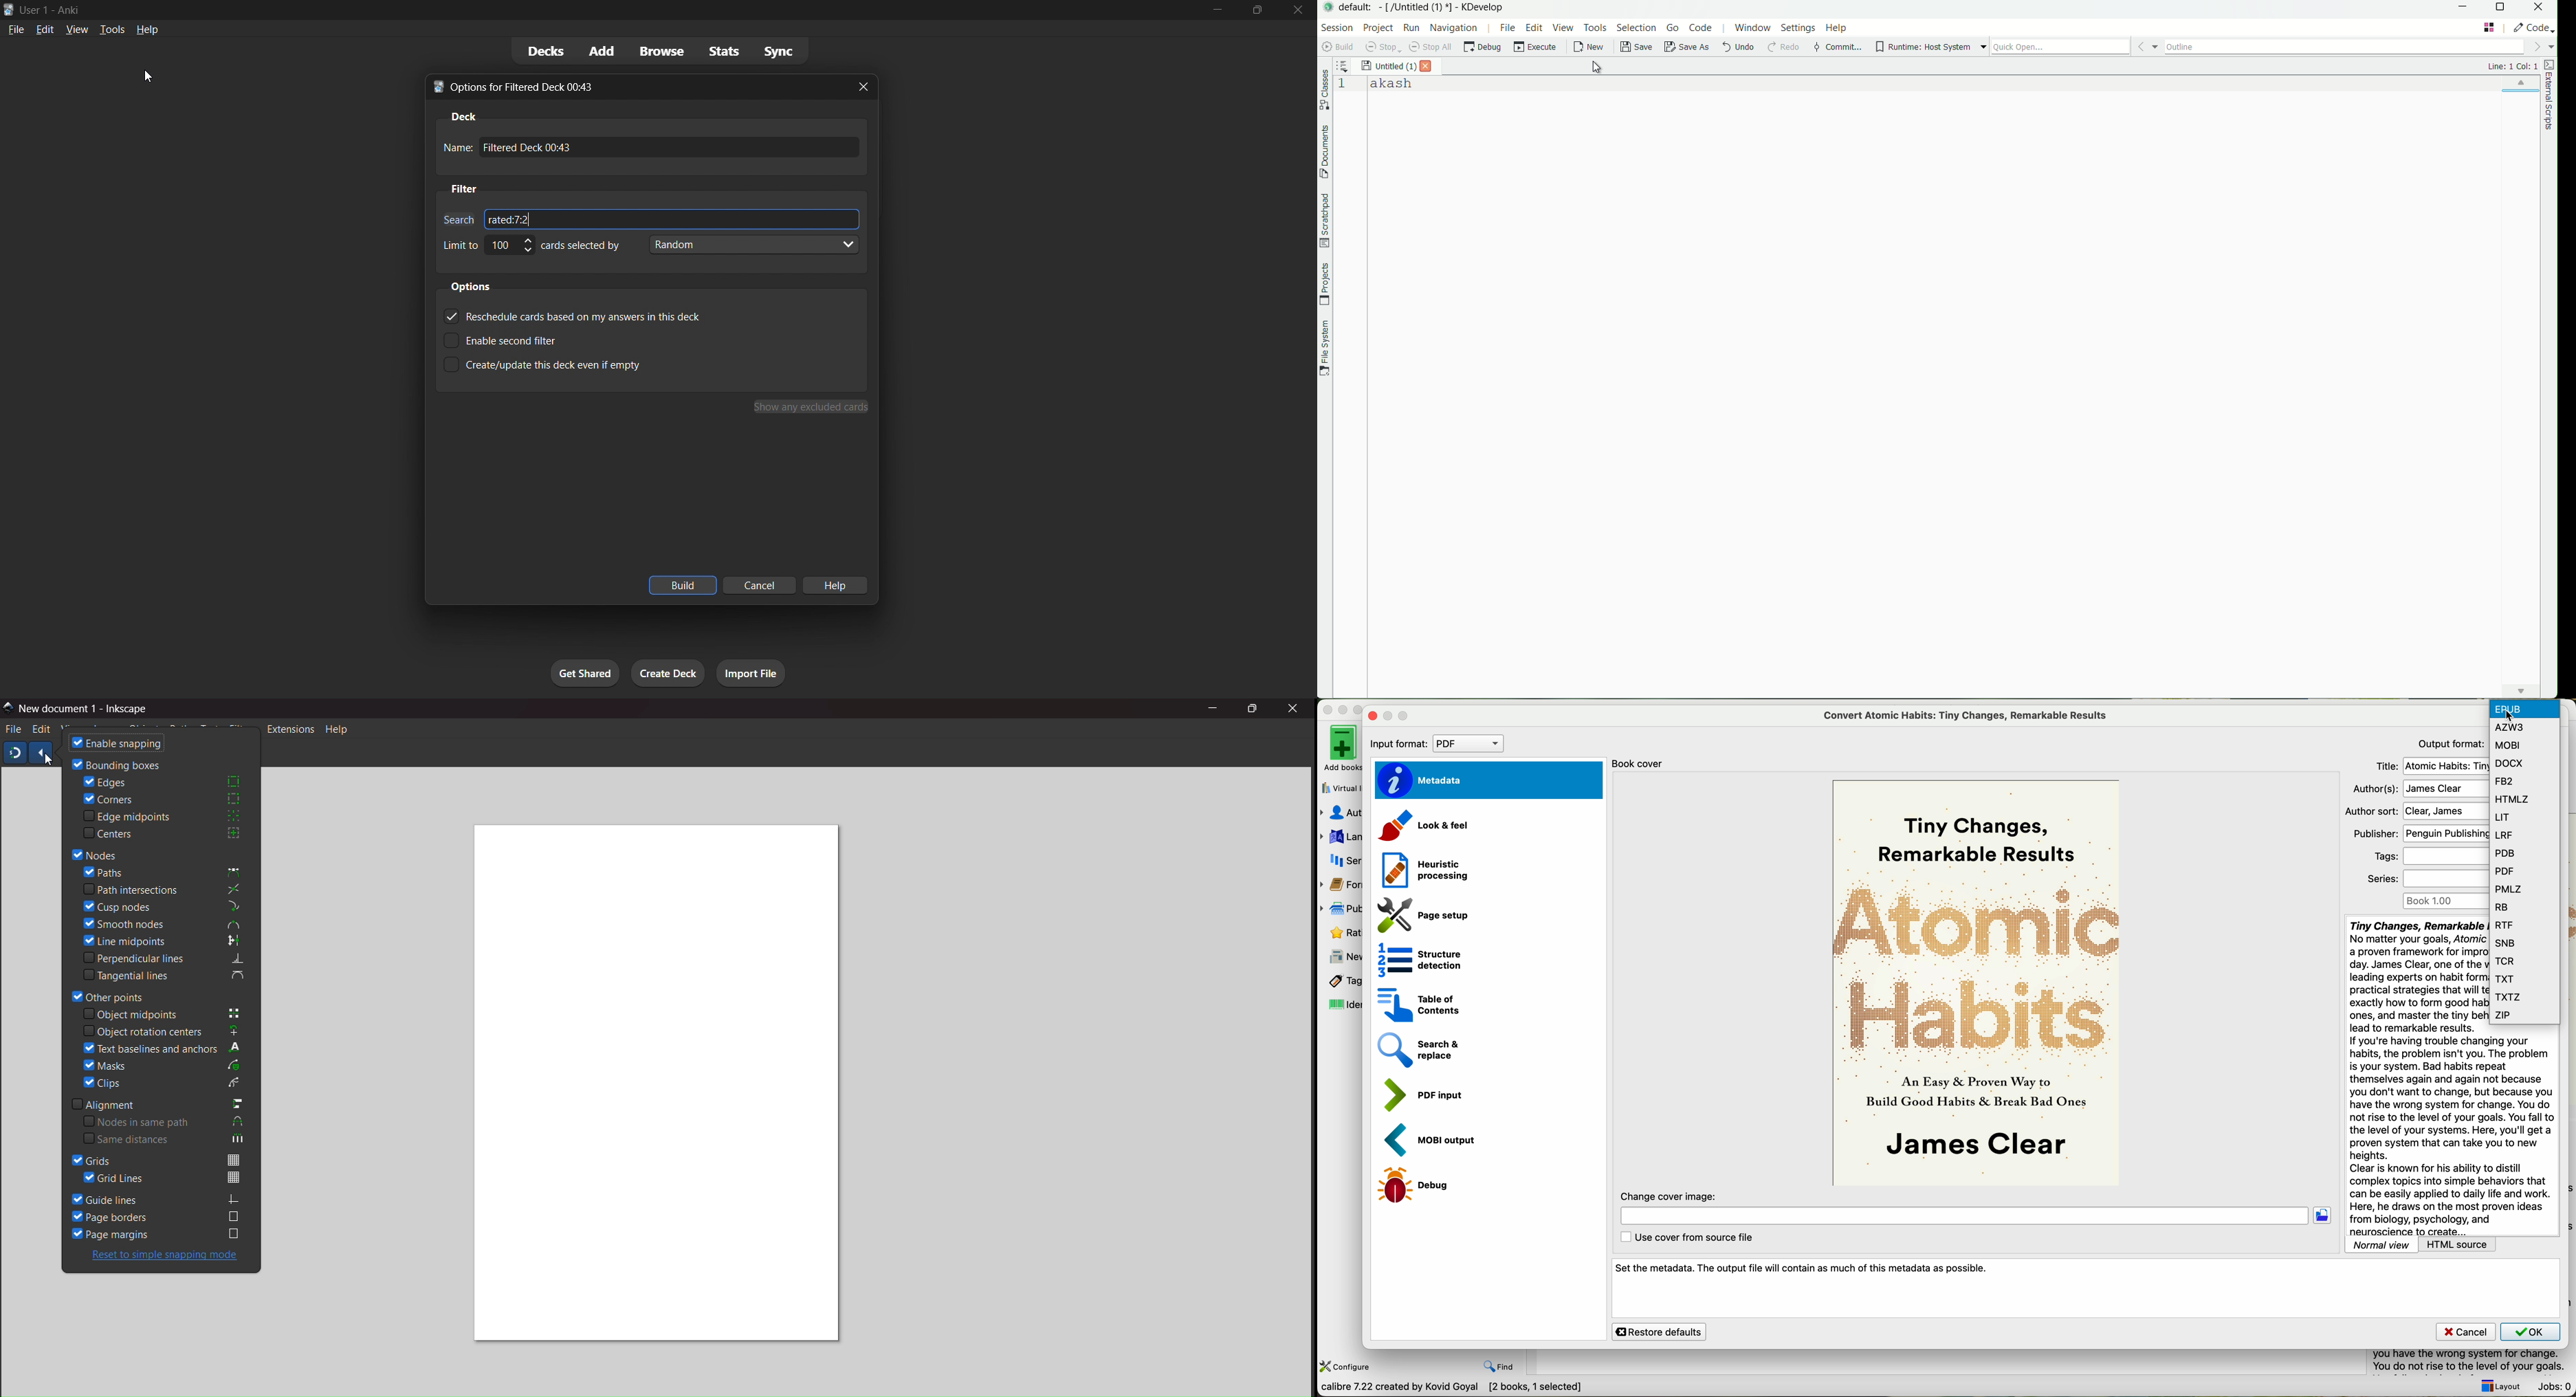  I want to click on series, so click(2427, 879).